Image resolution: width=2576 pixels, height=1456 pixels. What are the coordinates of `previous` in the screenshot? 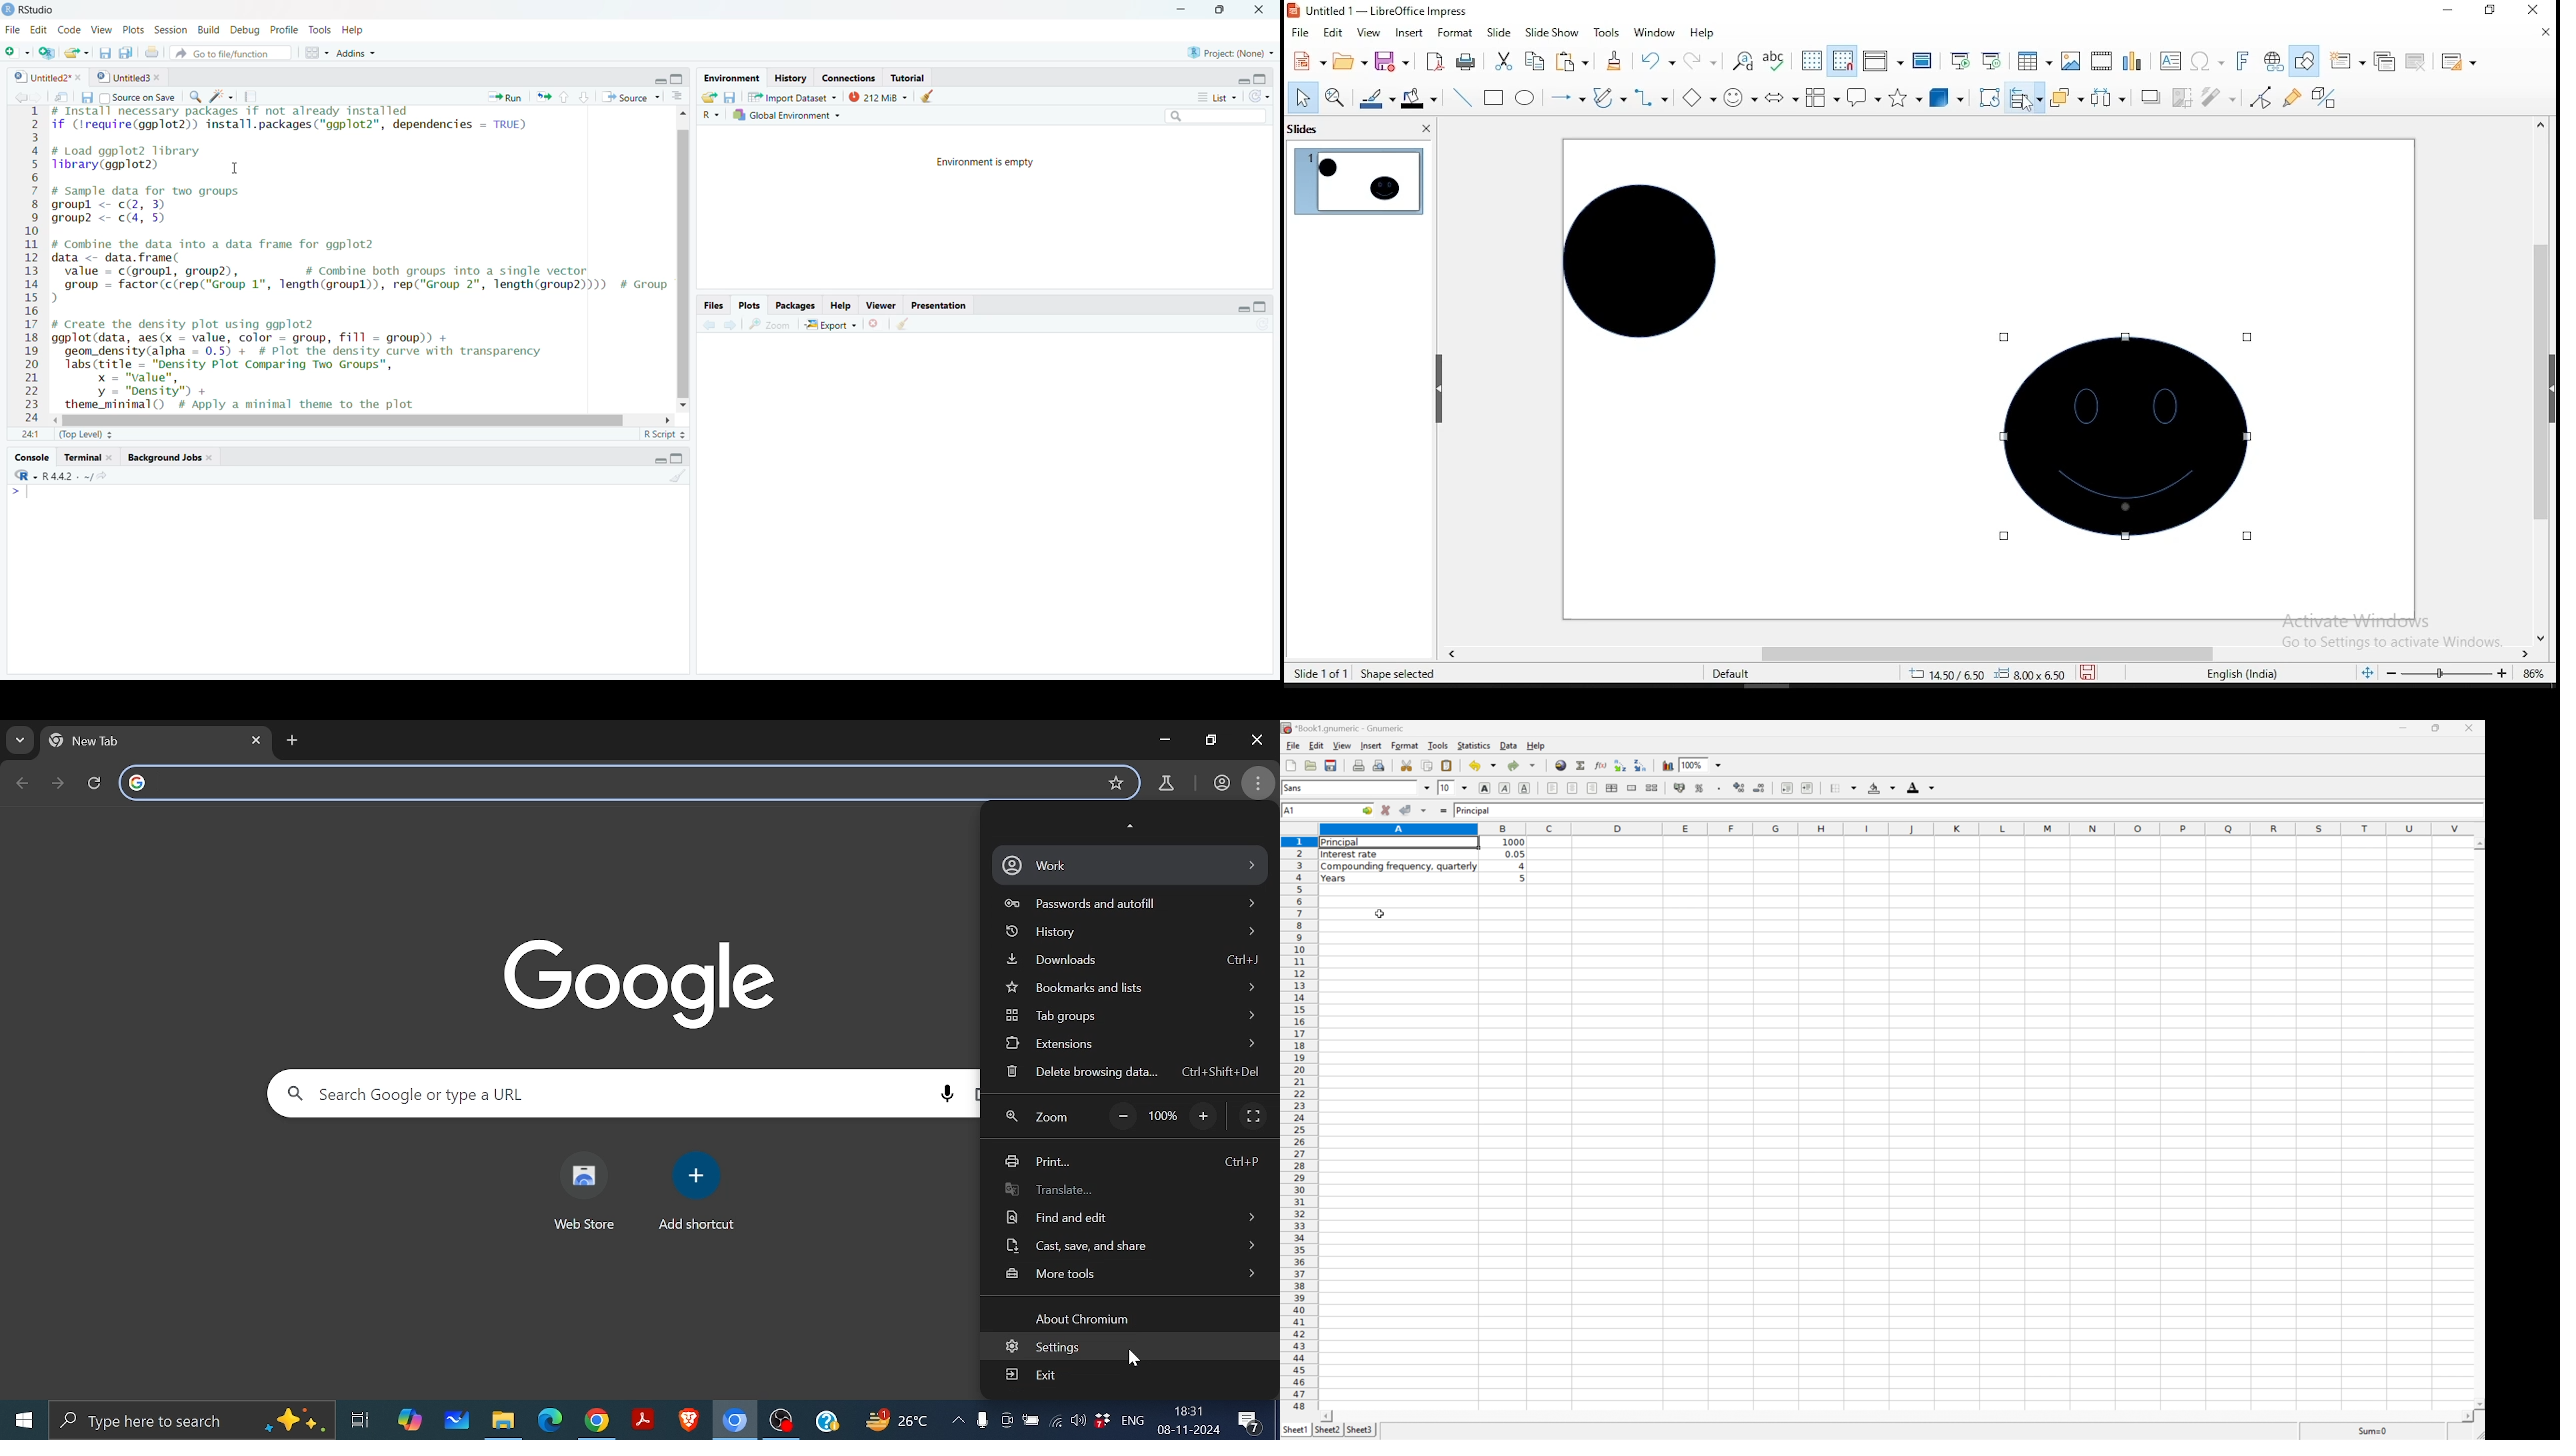 It's located at (17, 96).